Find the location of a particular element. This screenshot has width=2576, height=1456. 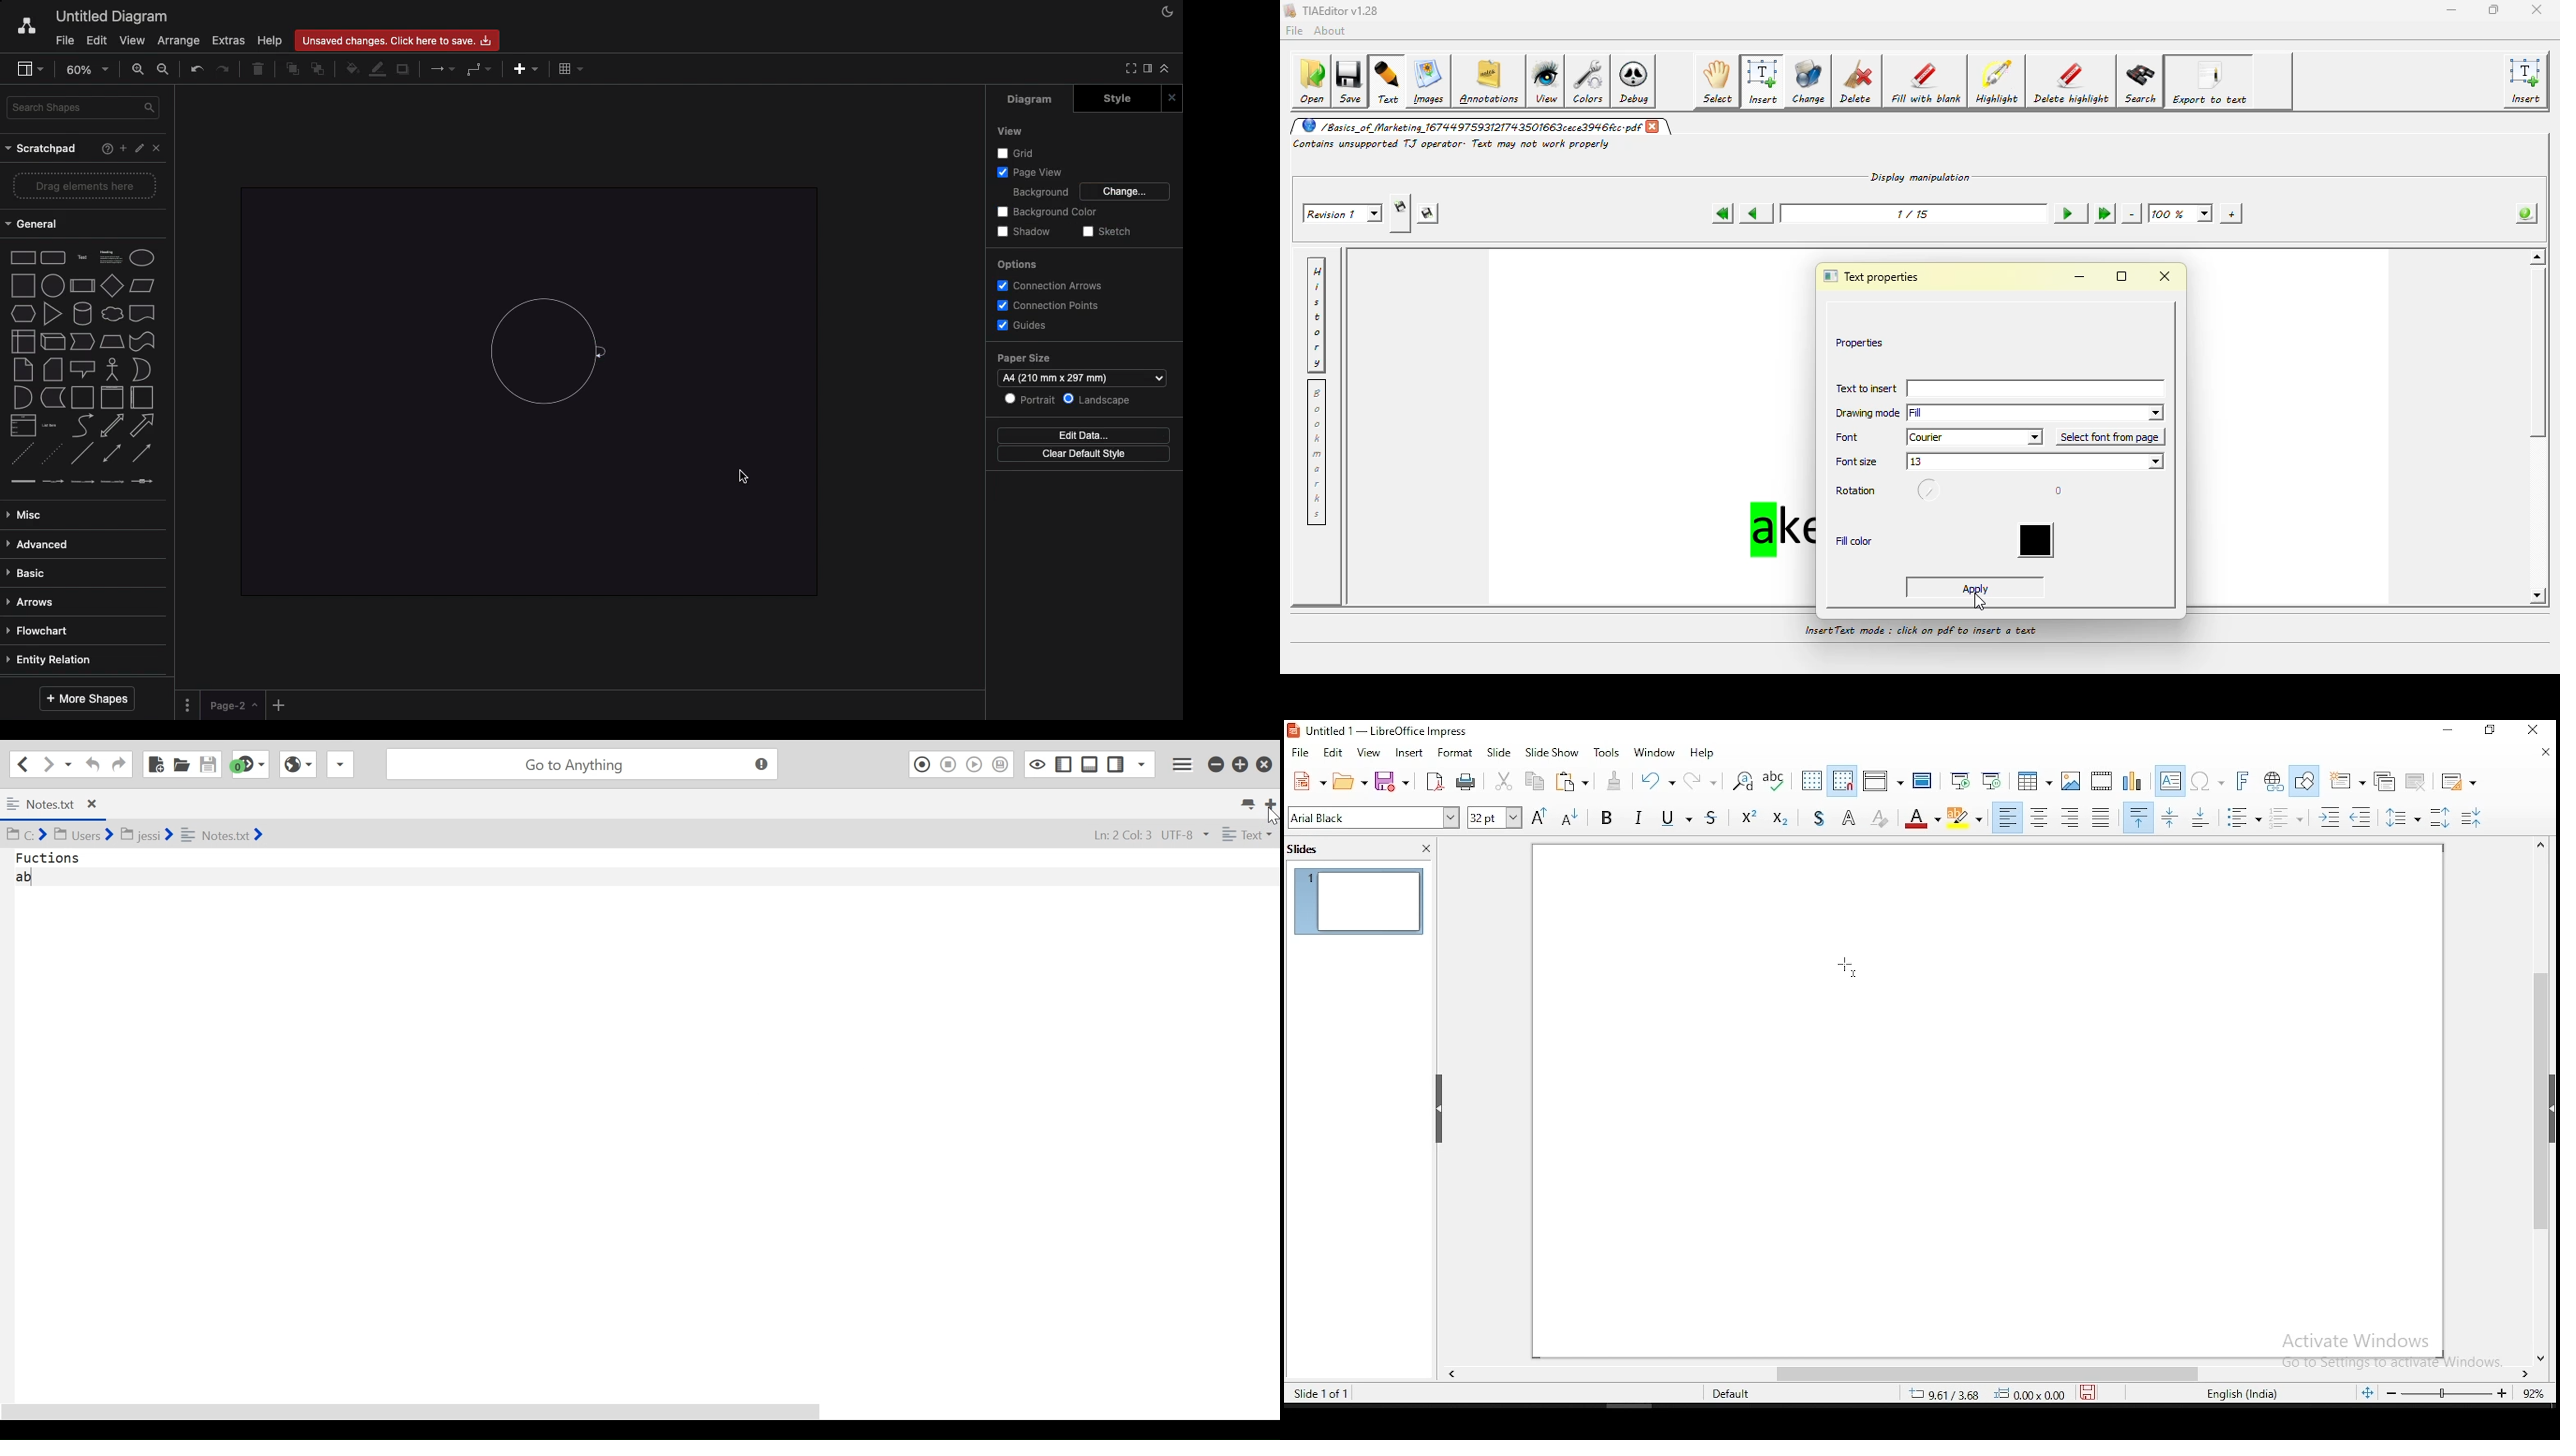

display views is located at coordinates (1883, 780).